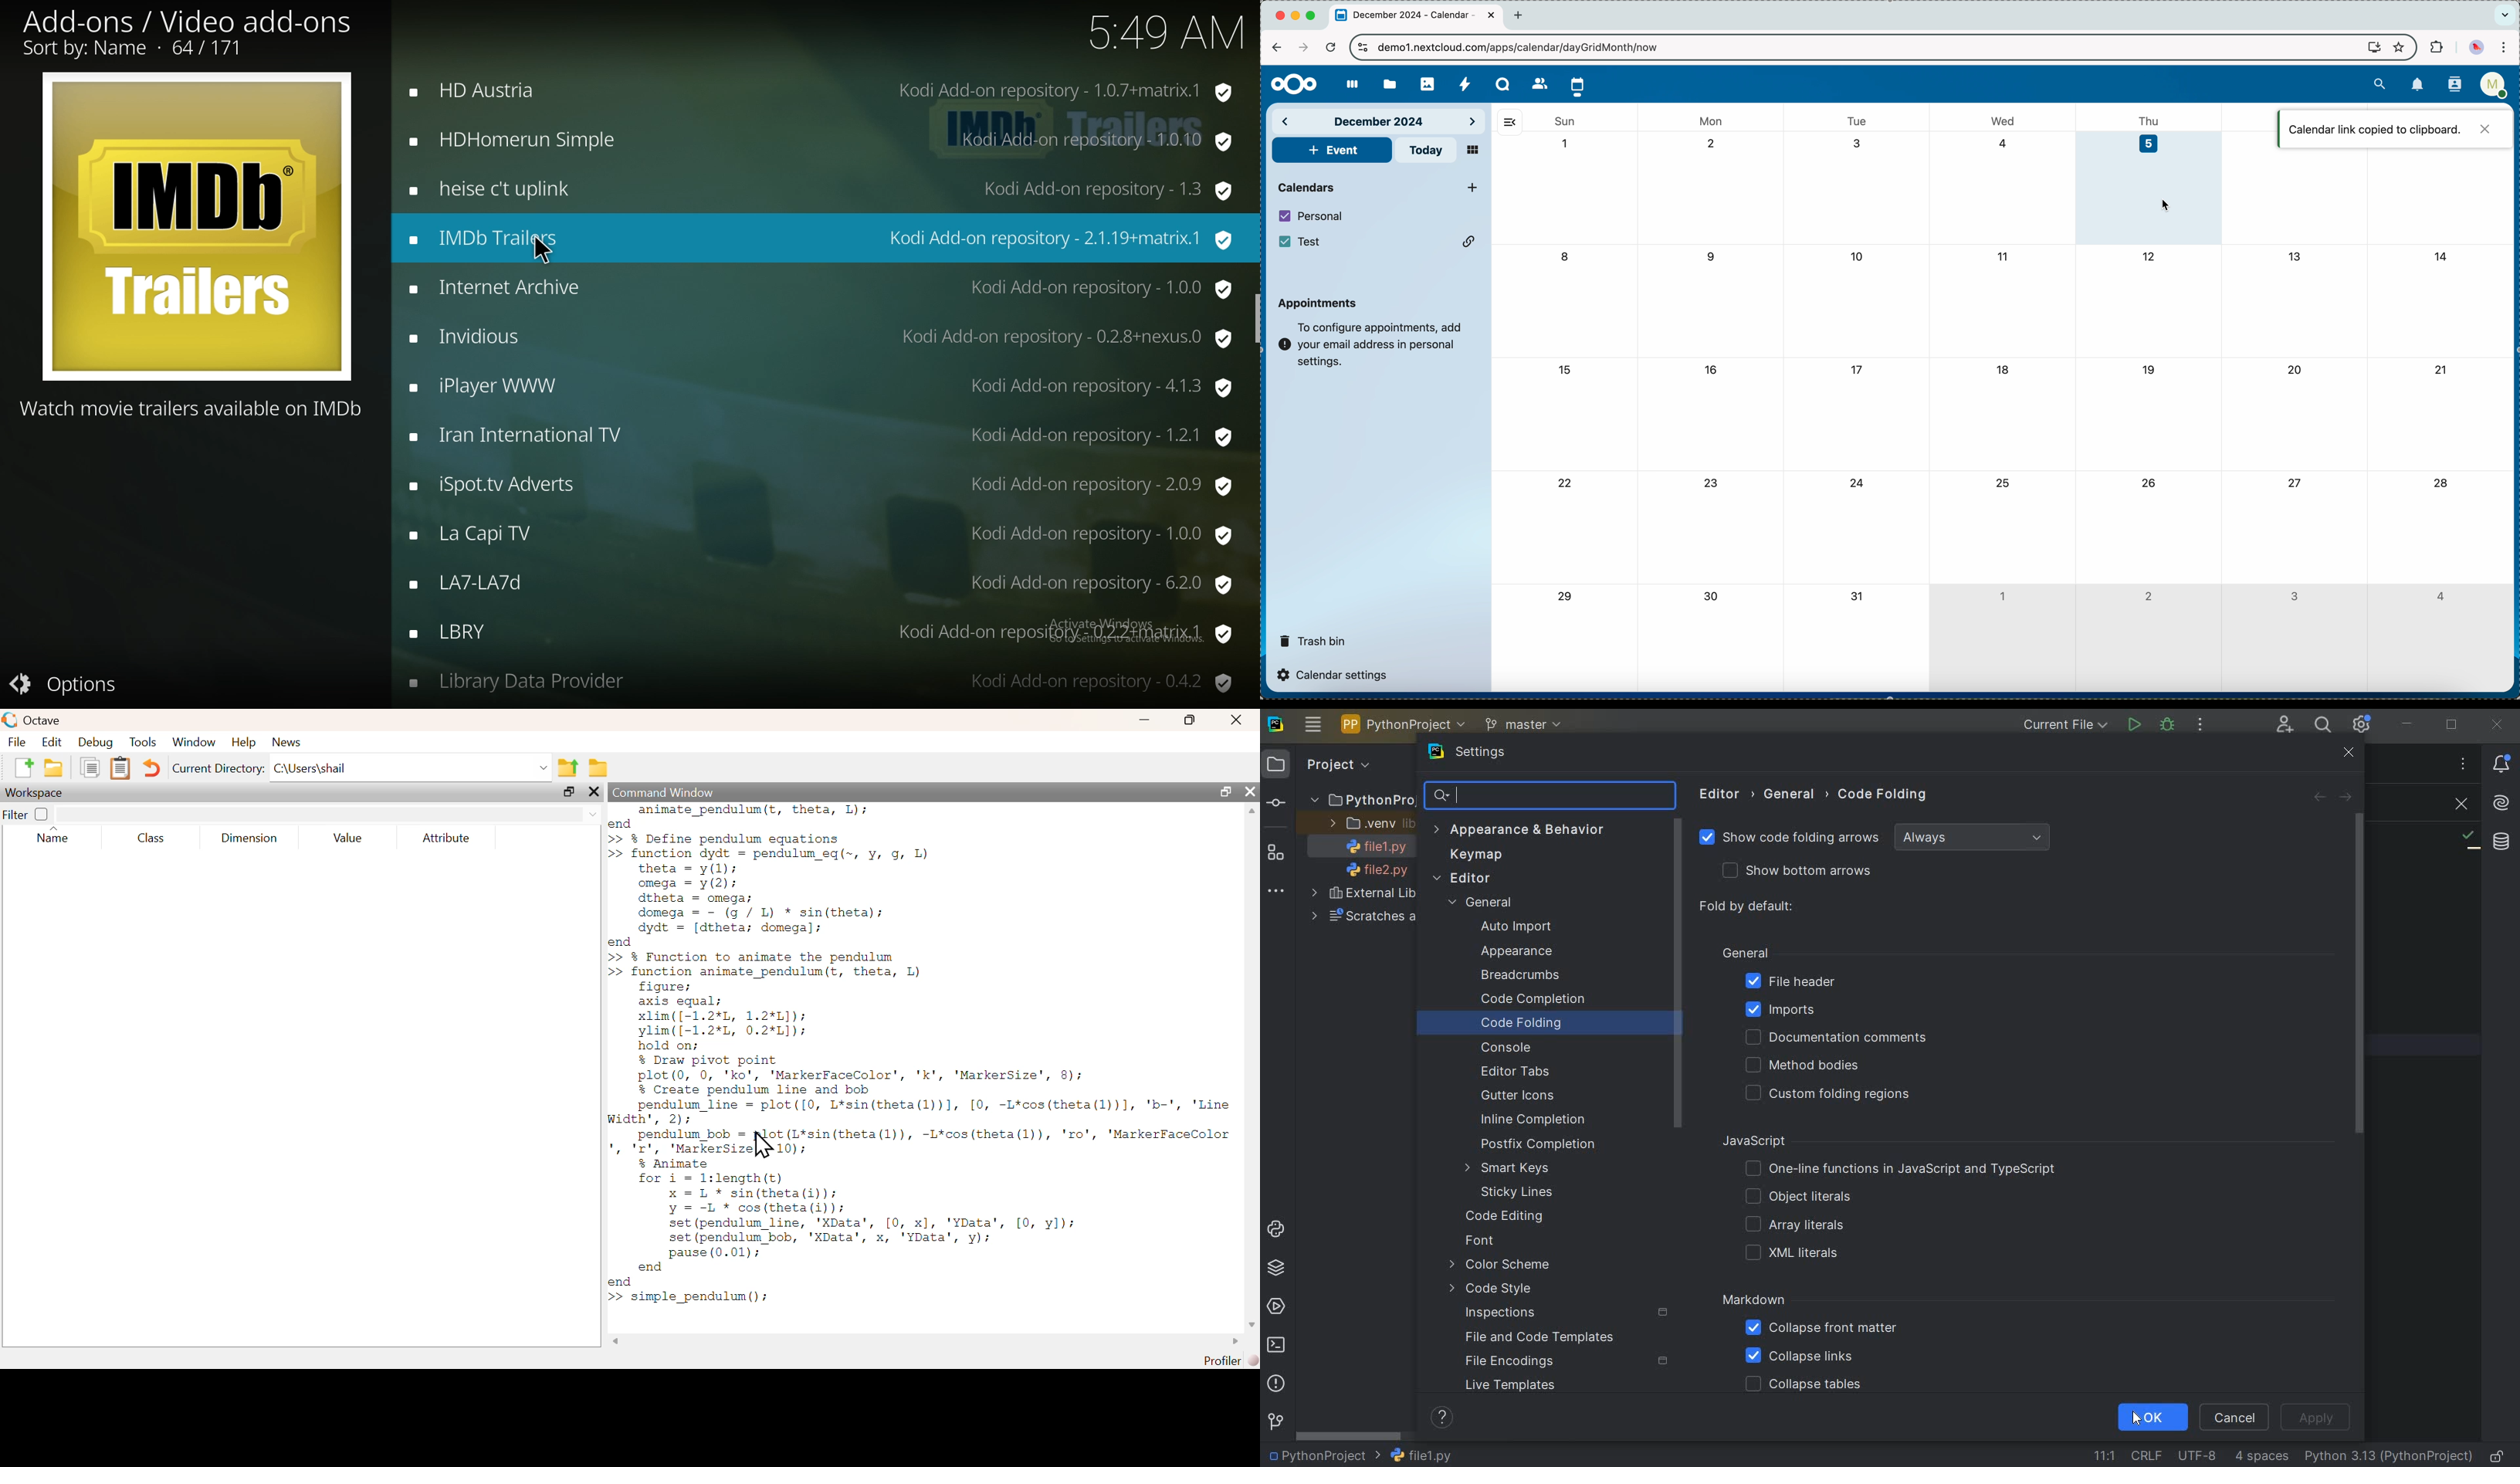 This screenshot has width=2520, height=1484. What do you see at coordinates (1711, 369) in the screenshot?
I see `16` at bounding box center [1711, 369].